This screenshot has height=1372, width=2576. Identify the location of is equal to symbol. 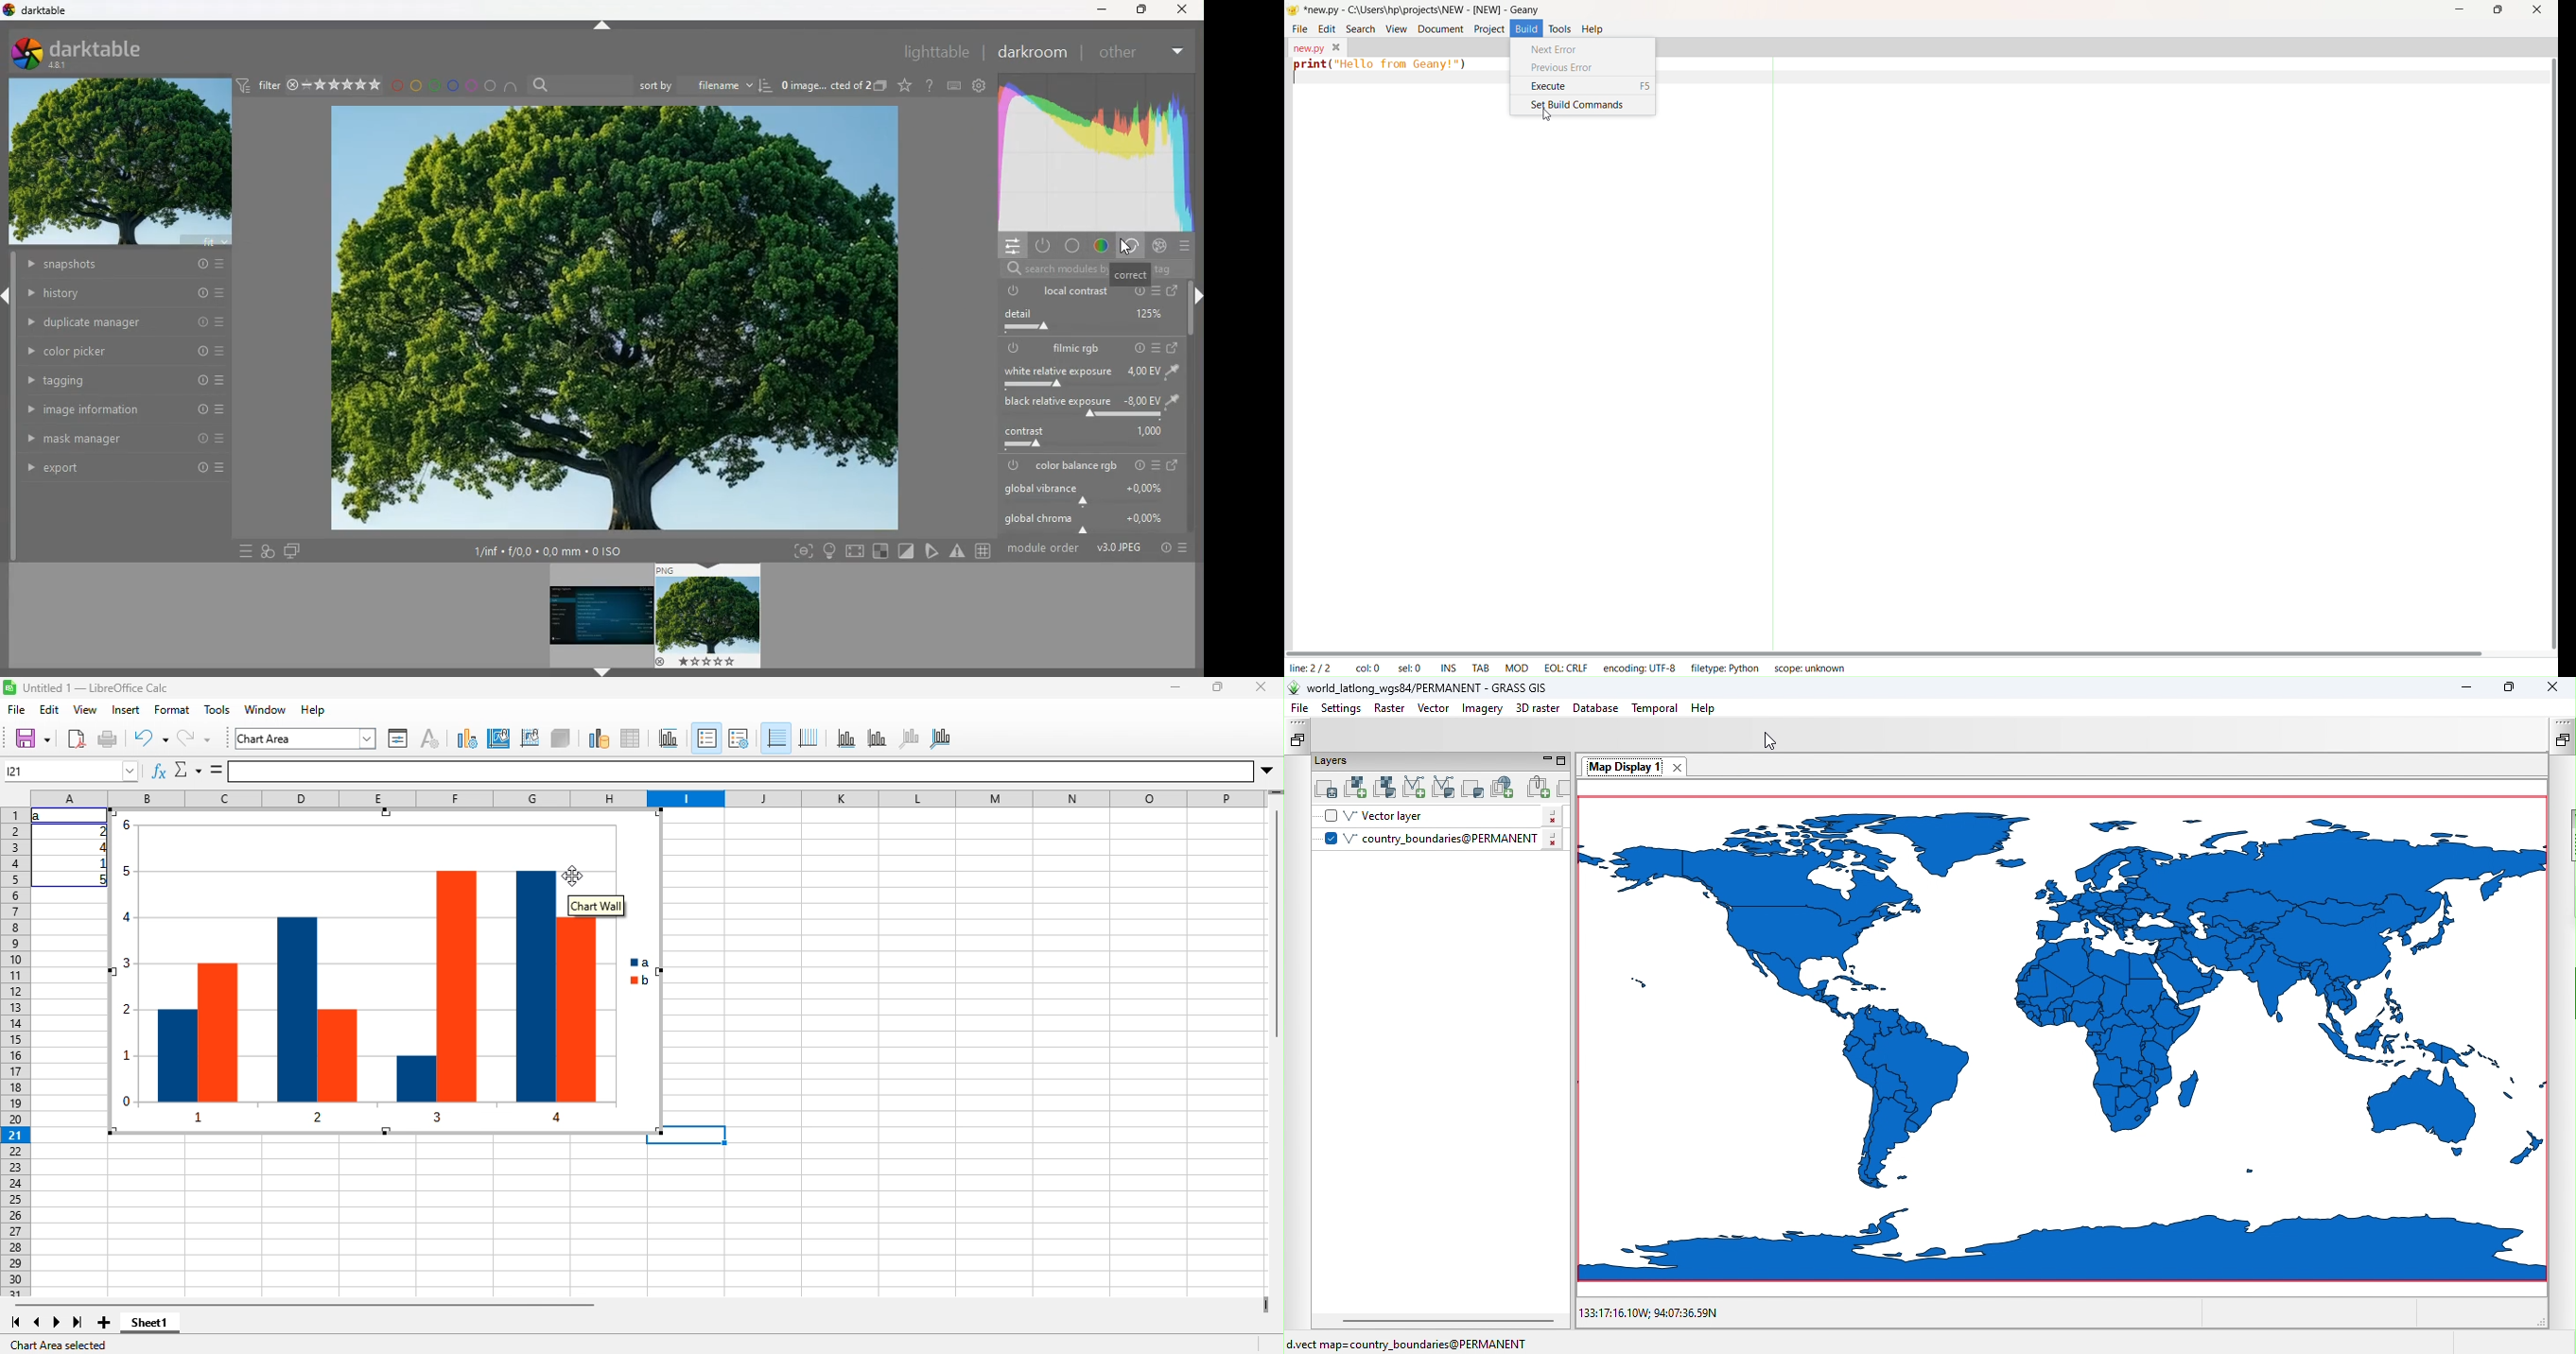
(216, 770).